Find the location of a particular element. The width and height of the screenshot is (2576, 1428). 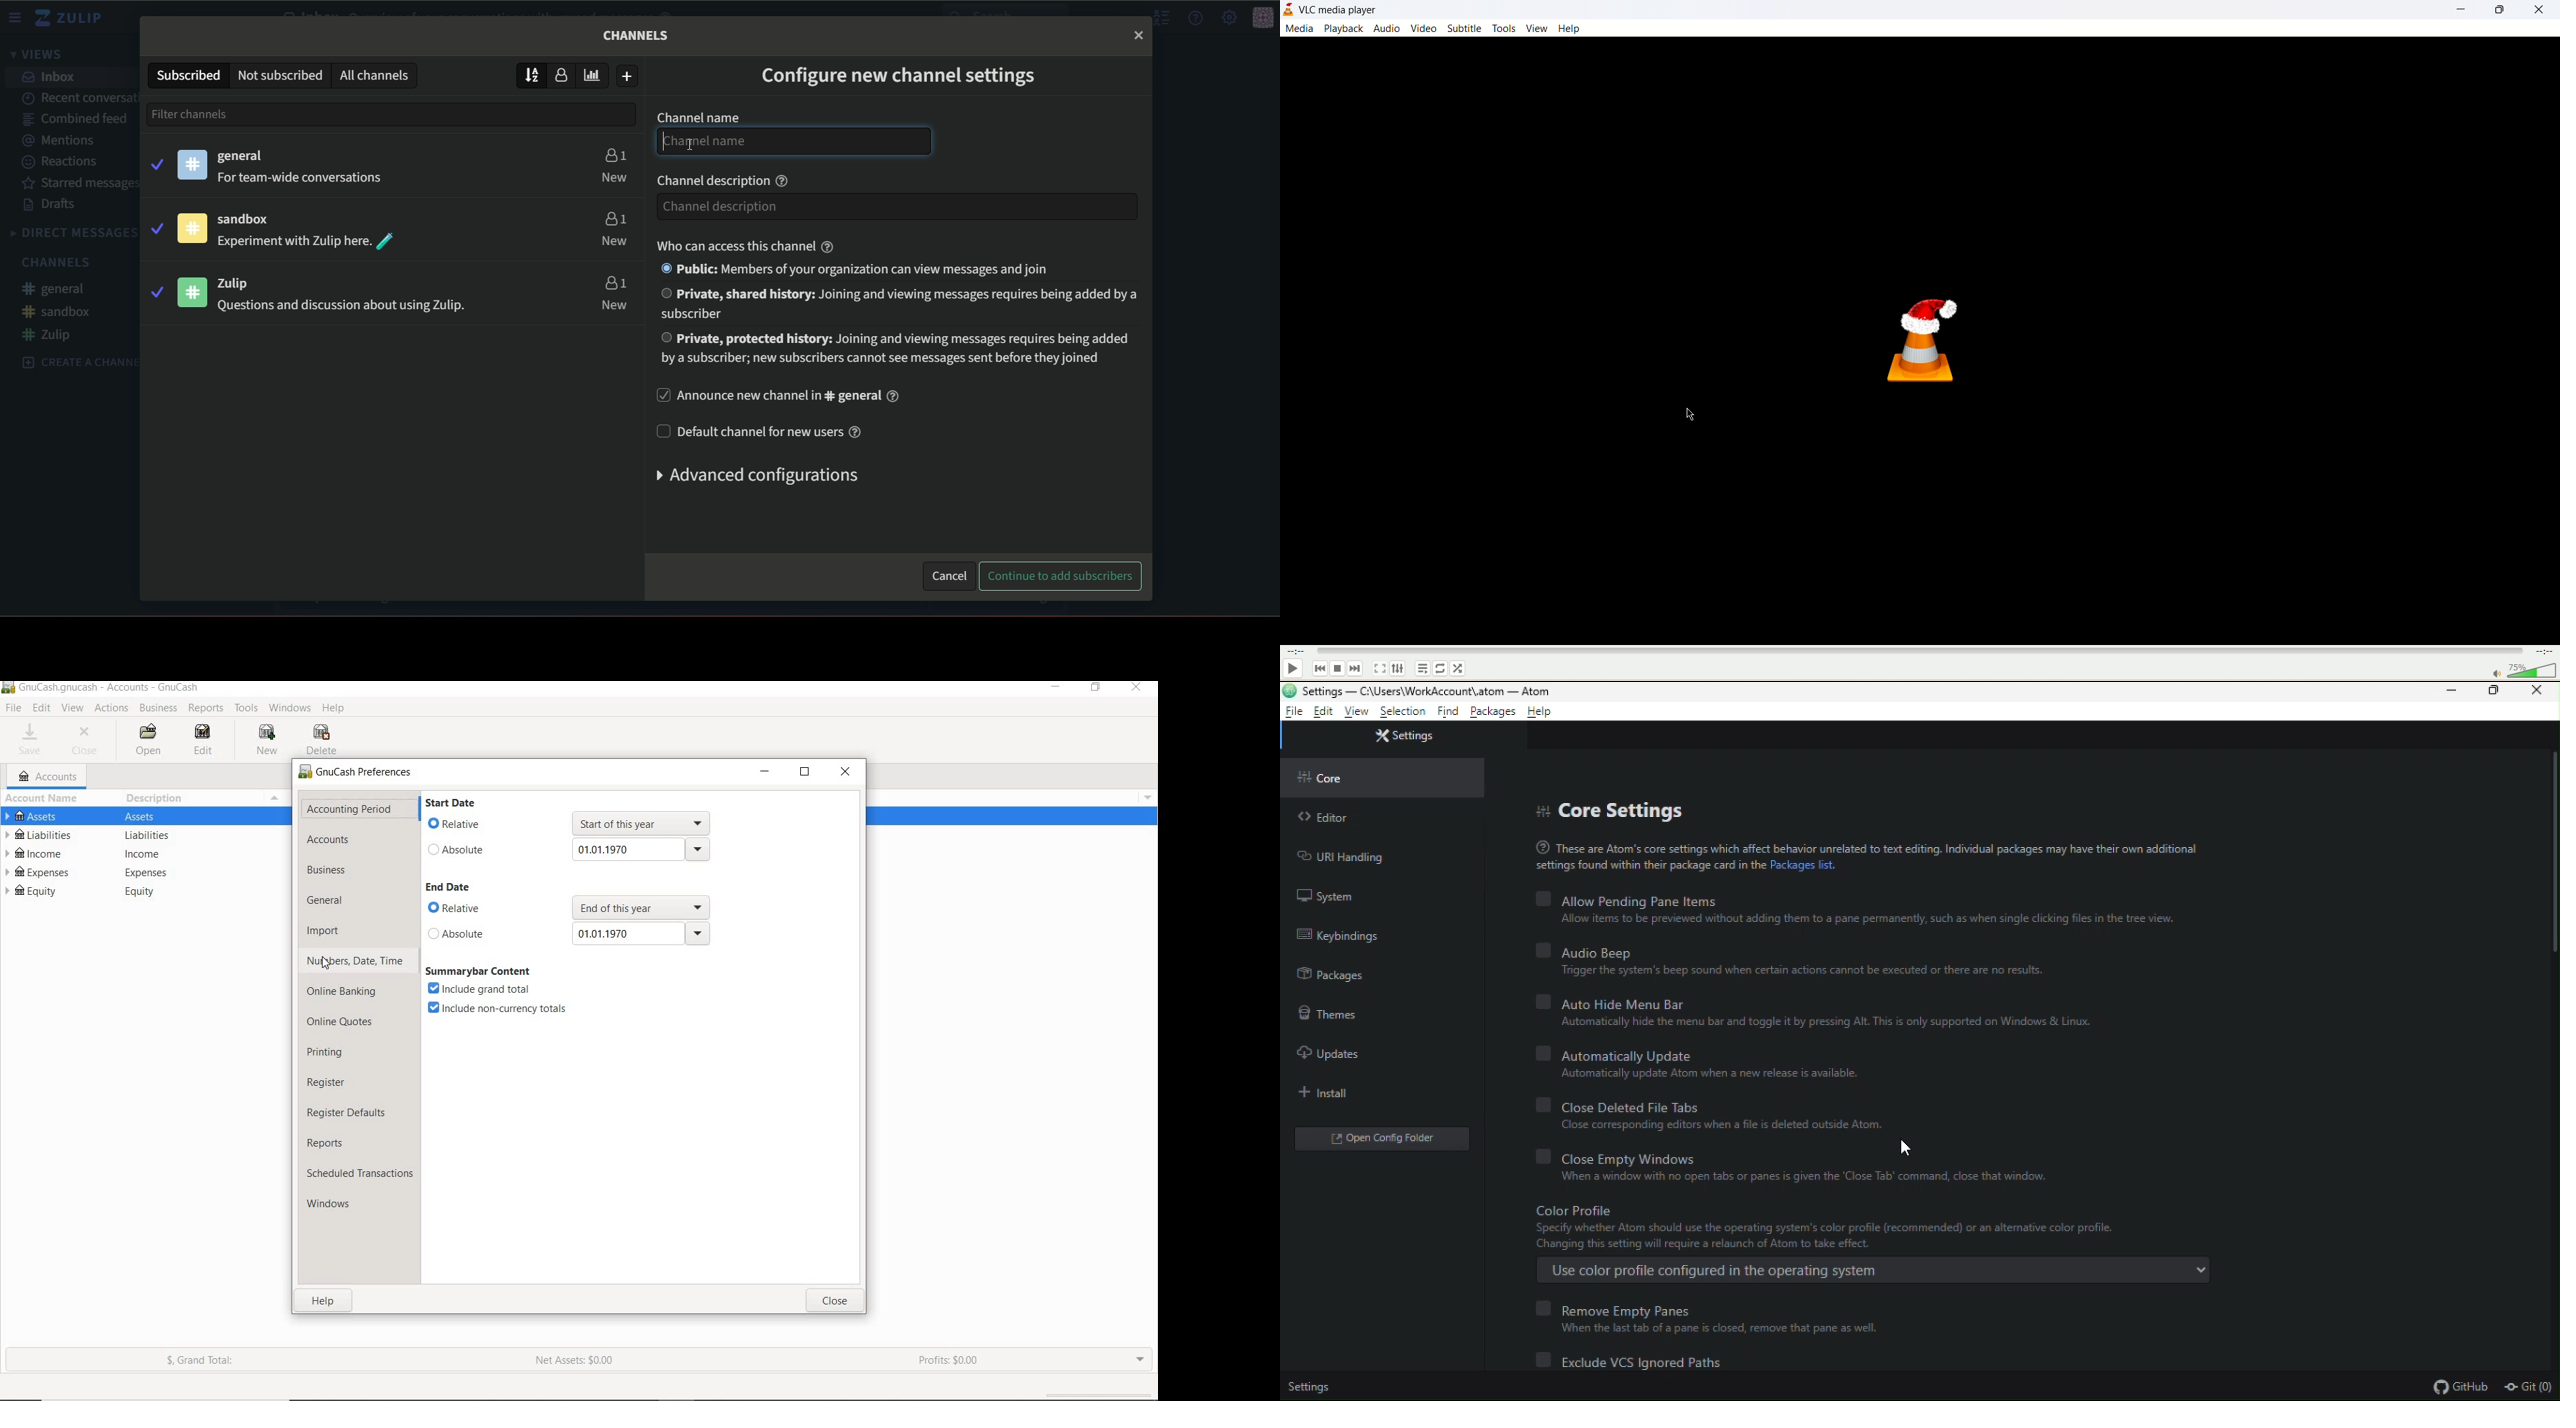

users is located at coordinates (614, 153).